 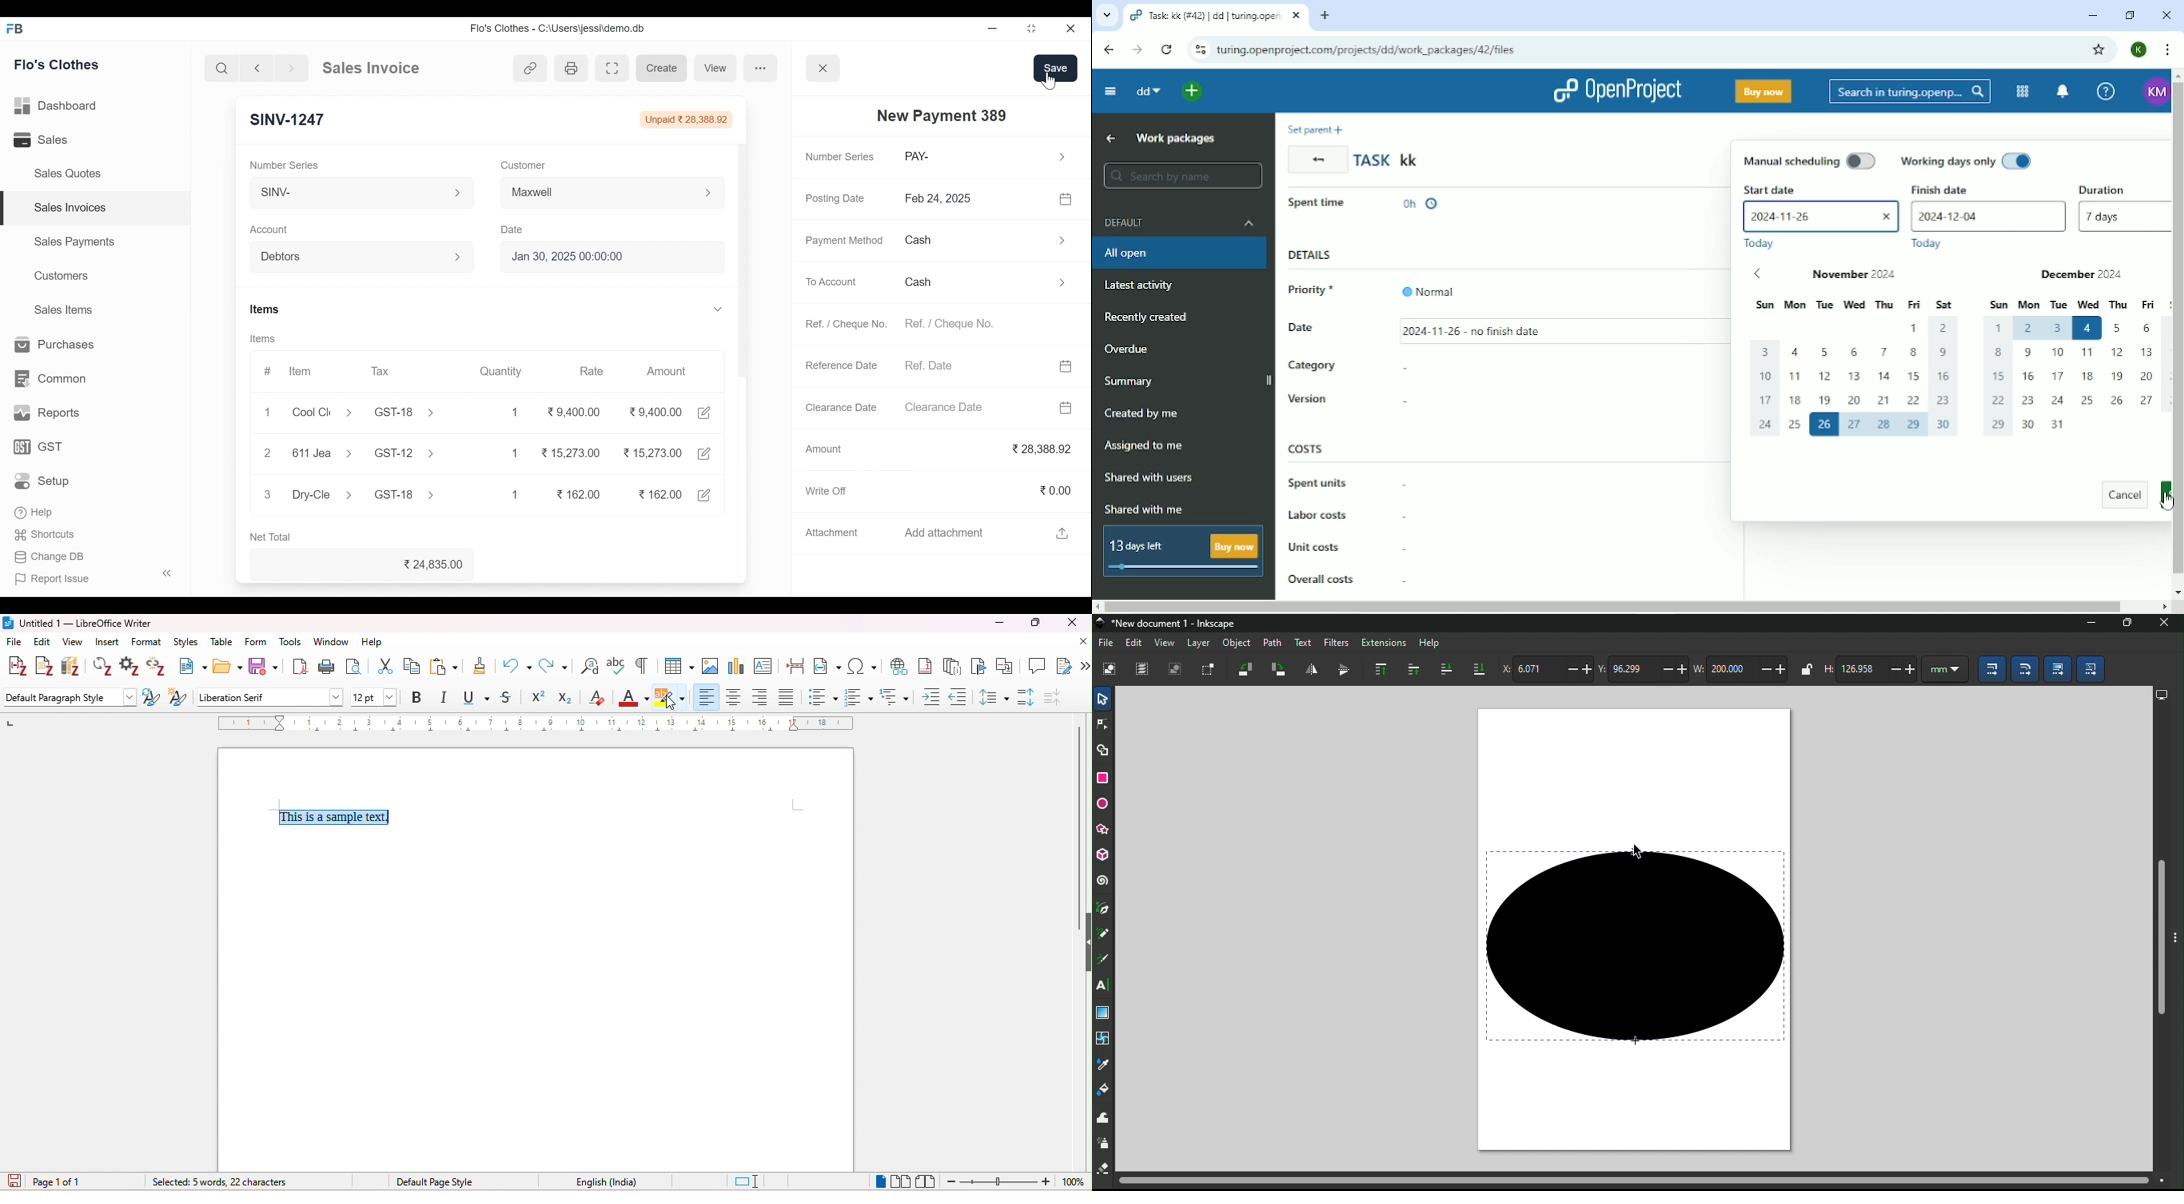 I want to click on Close, so click(x=1069, y=29).